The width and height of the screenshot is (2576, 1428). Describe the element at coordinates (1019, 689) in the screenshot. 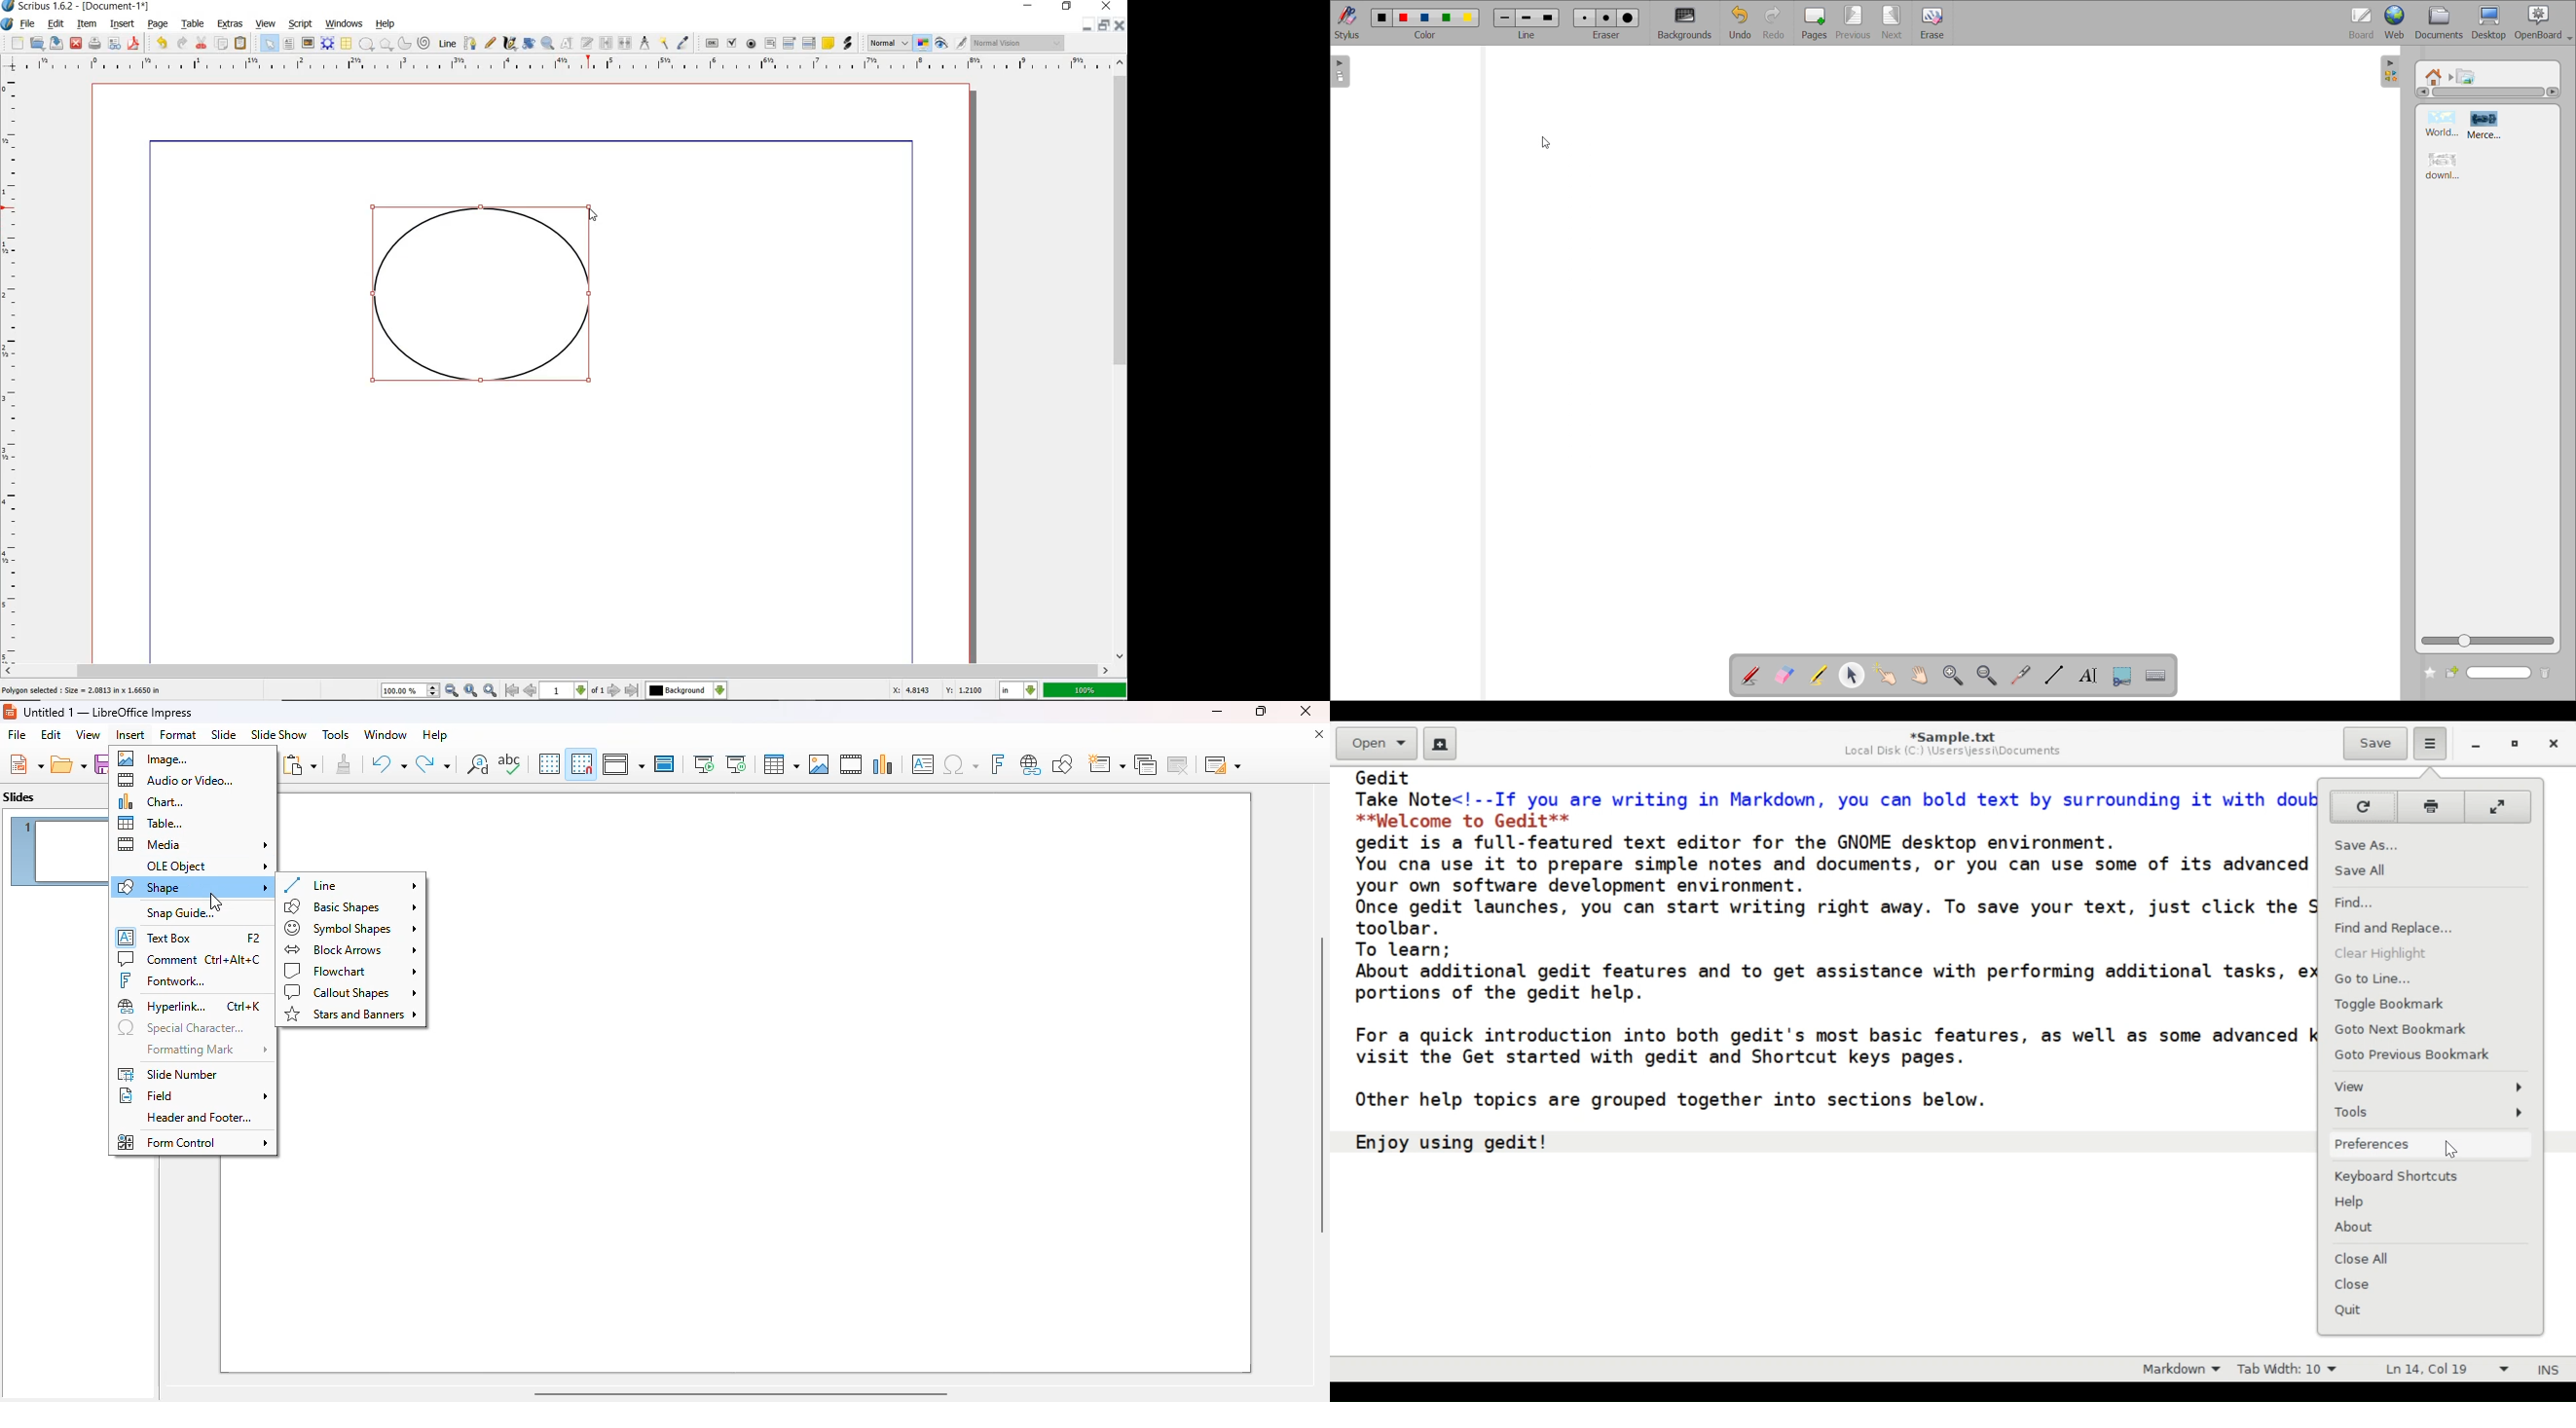

I see `select current unit` at that location.